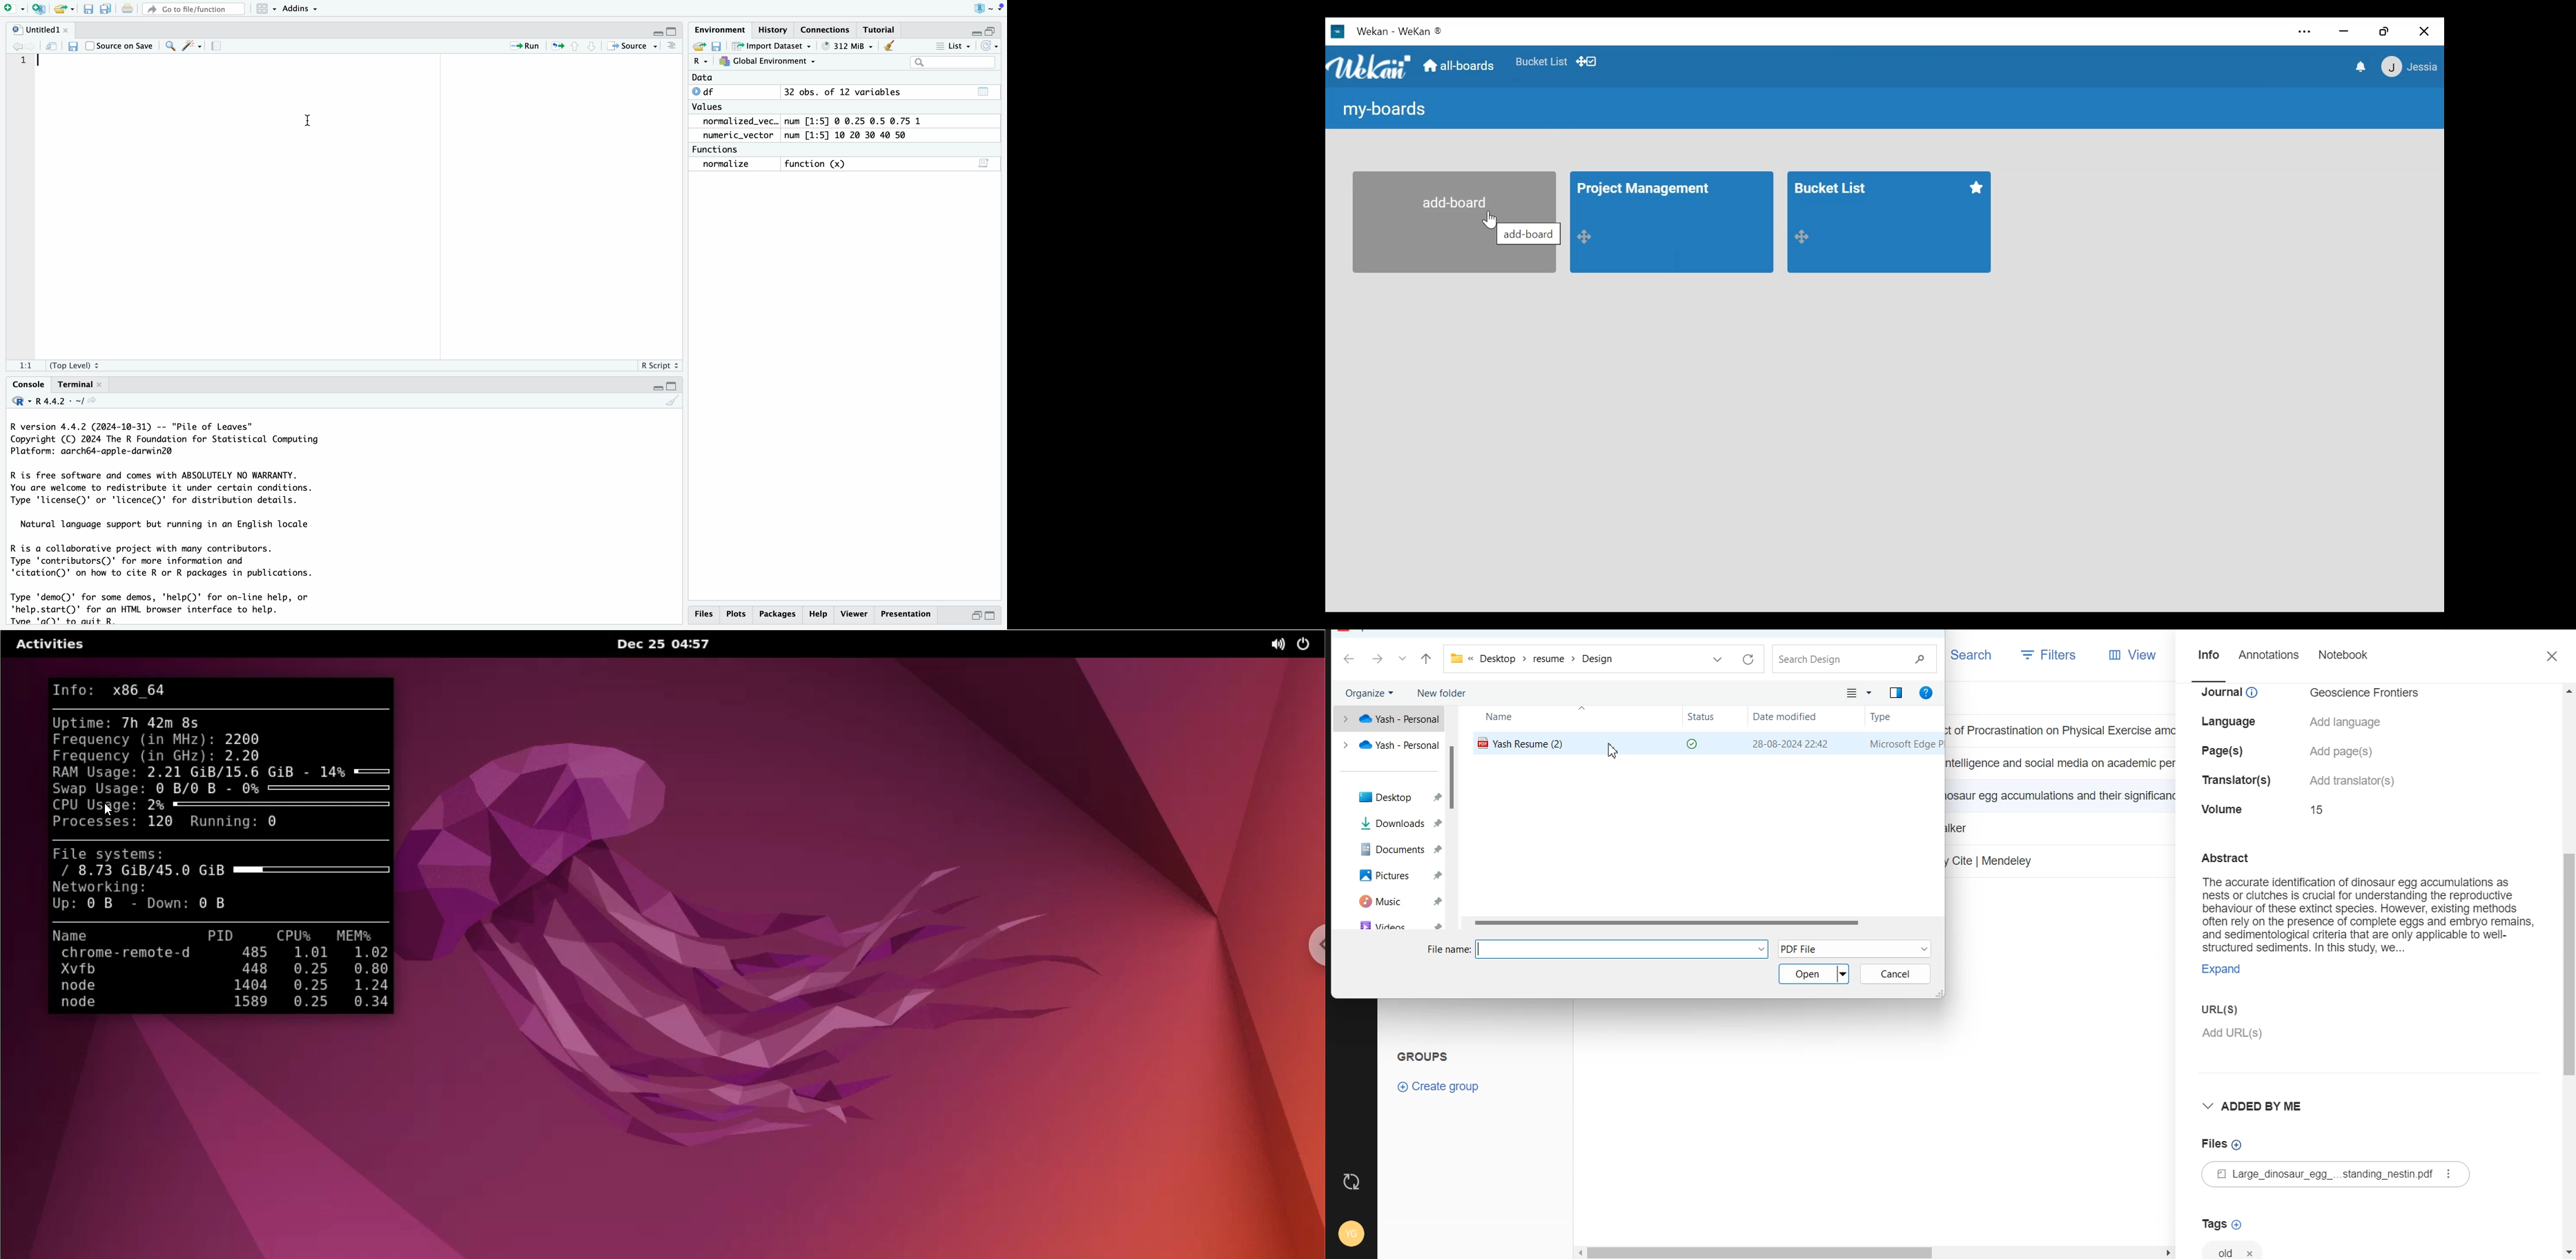 This screenshot has width=2576, height=1260. What do you see at coordinates (1442, 692) in the screenshot?
I see `New Folder` at bounding box center [1442, 692].